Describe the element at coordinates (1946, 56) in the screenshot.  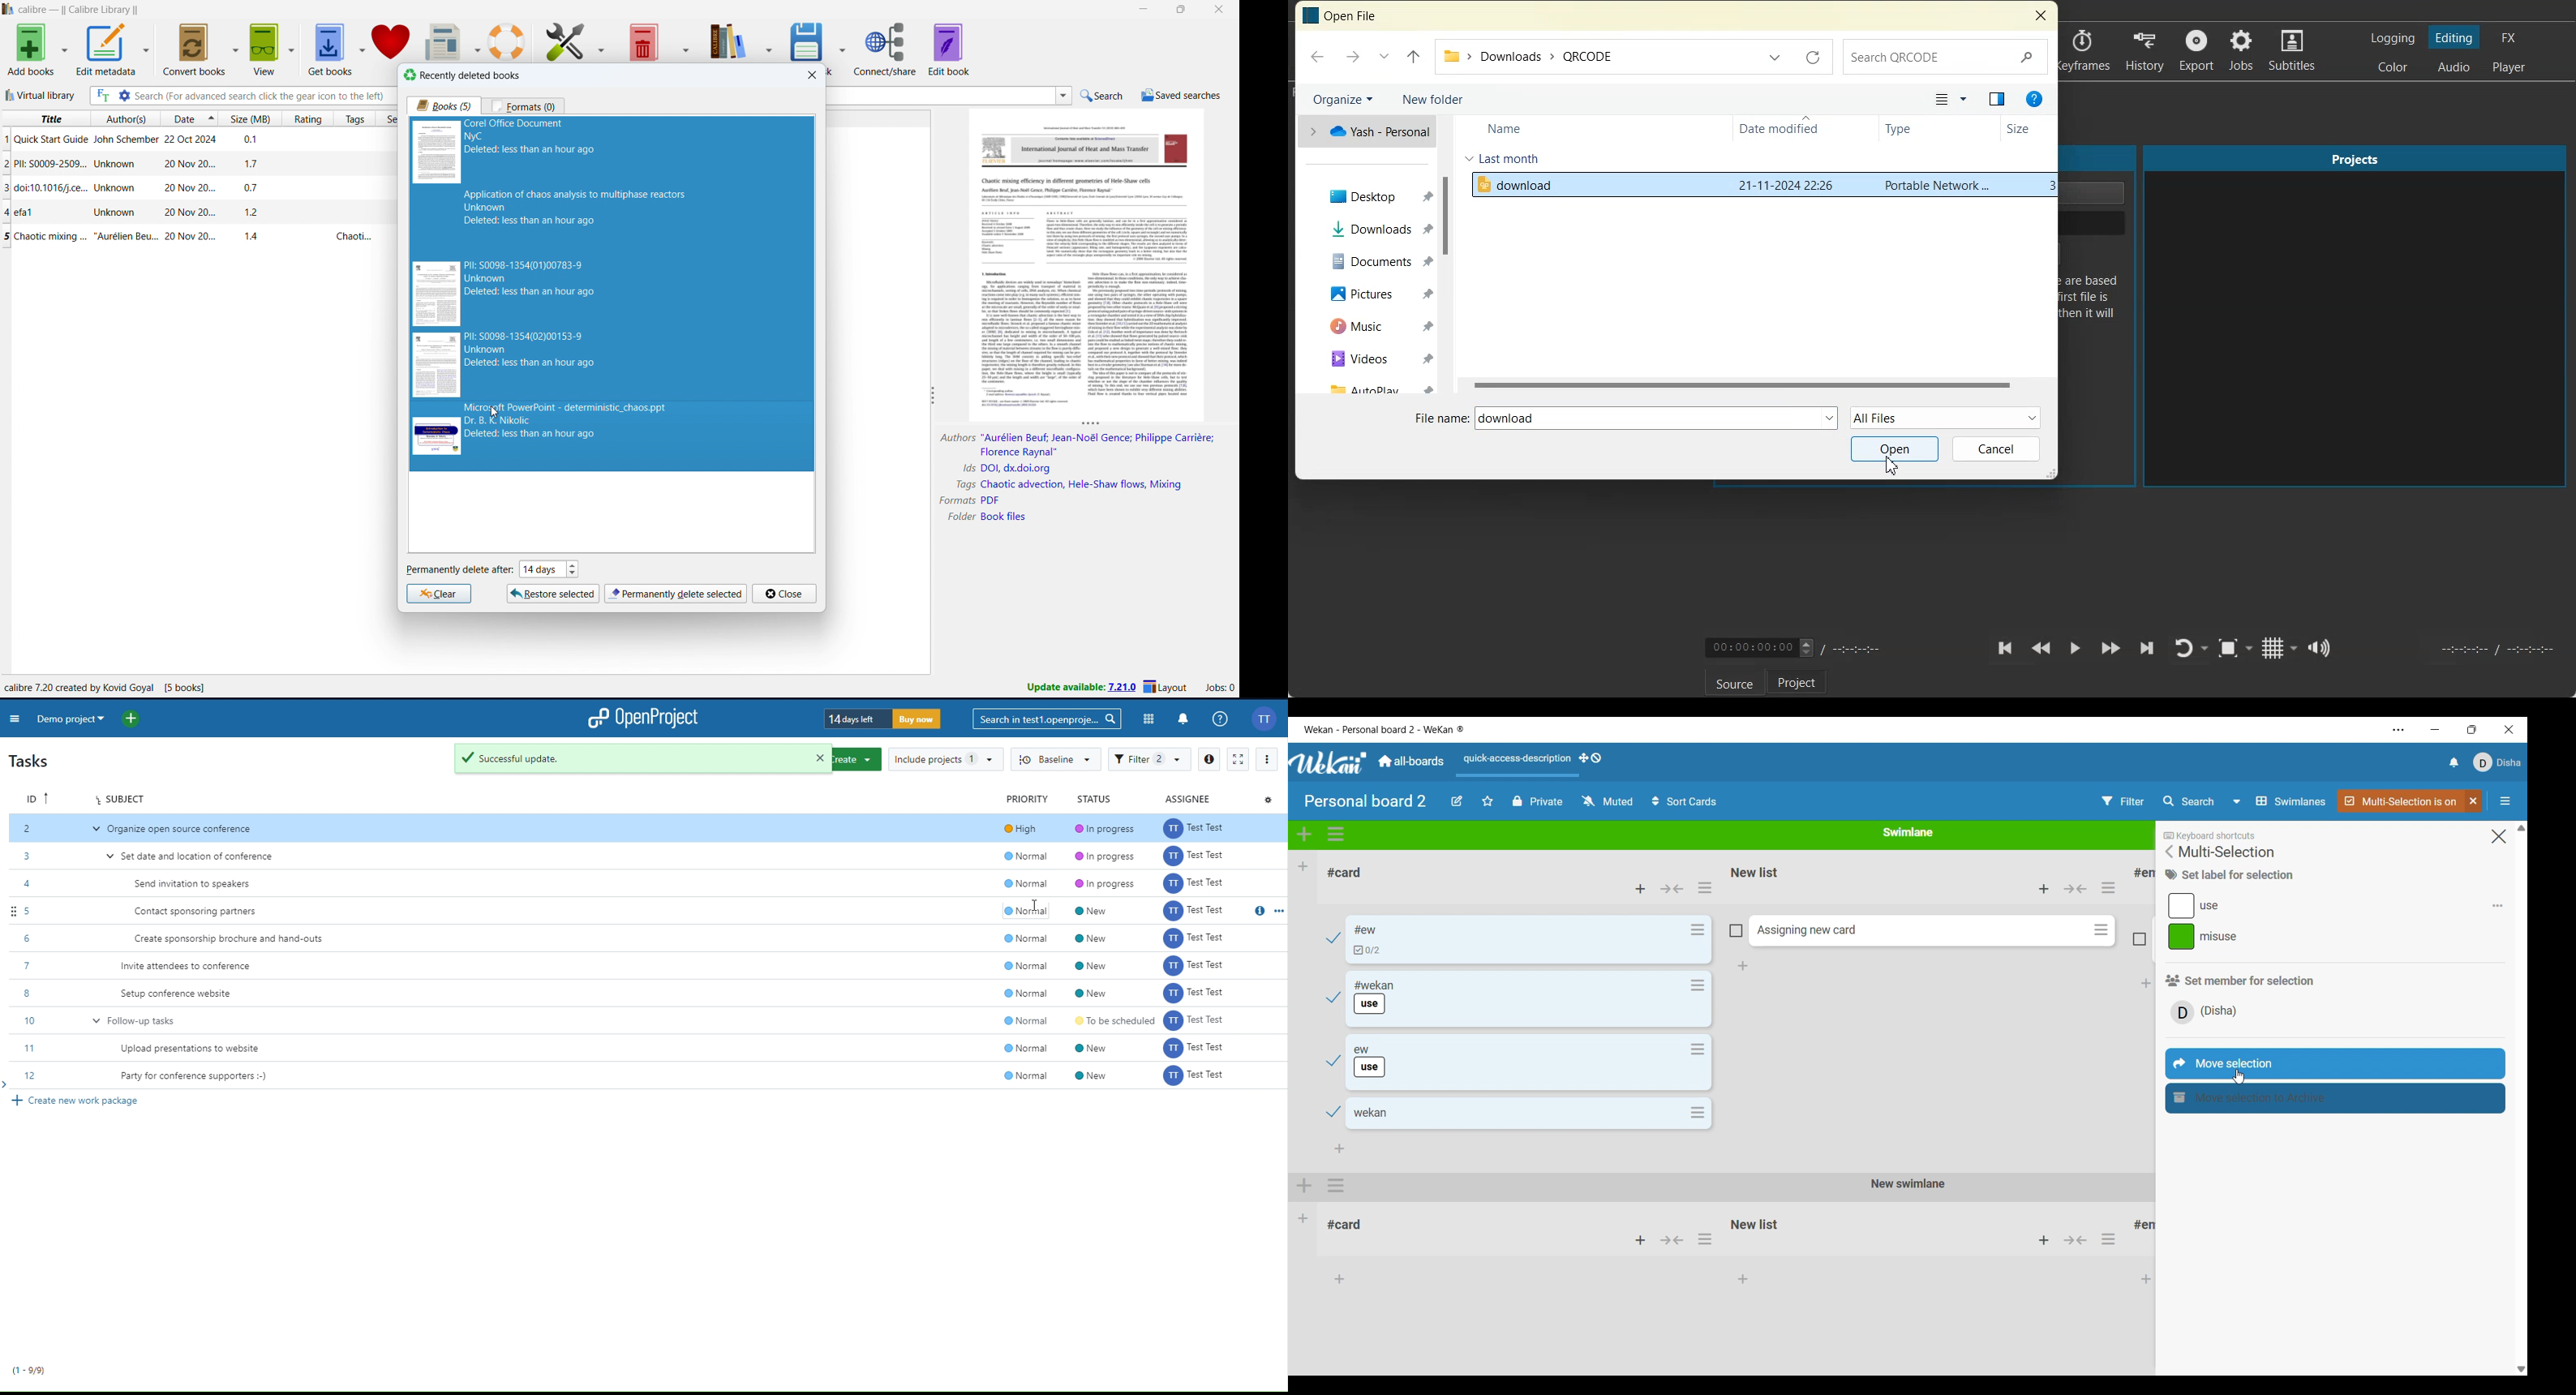
I see `Search Bar` at that location.